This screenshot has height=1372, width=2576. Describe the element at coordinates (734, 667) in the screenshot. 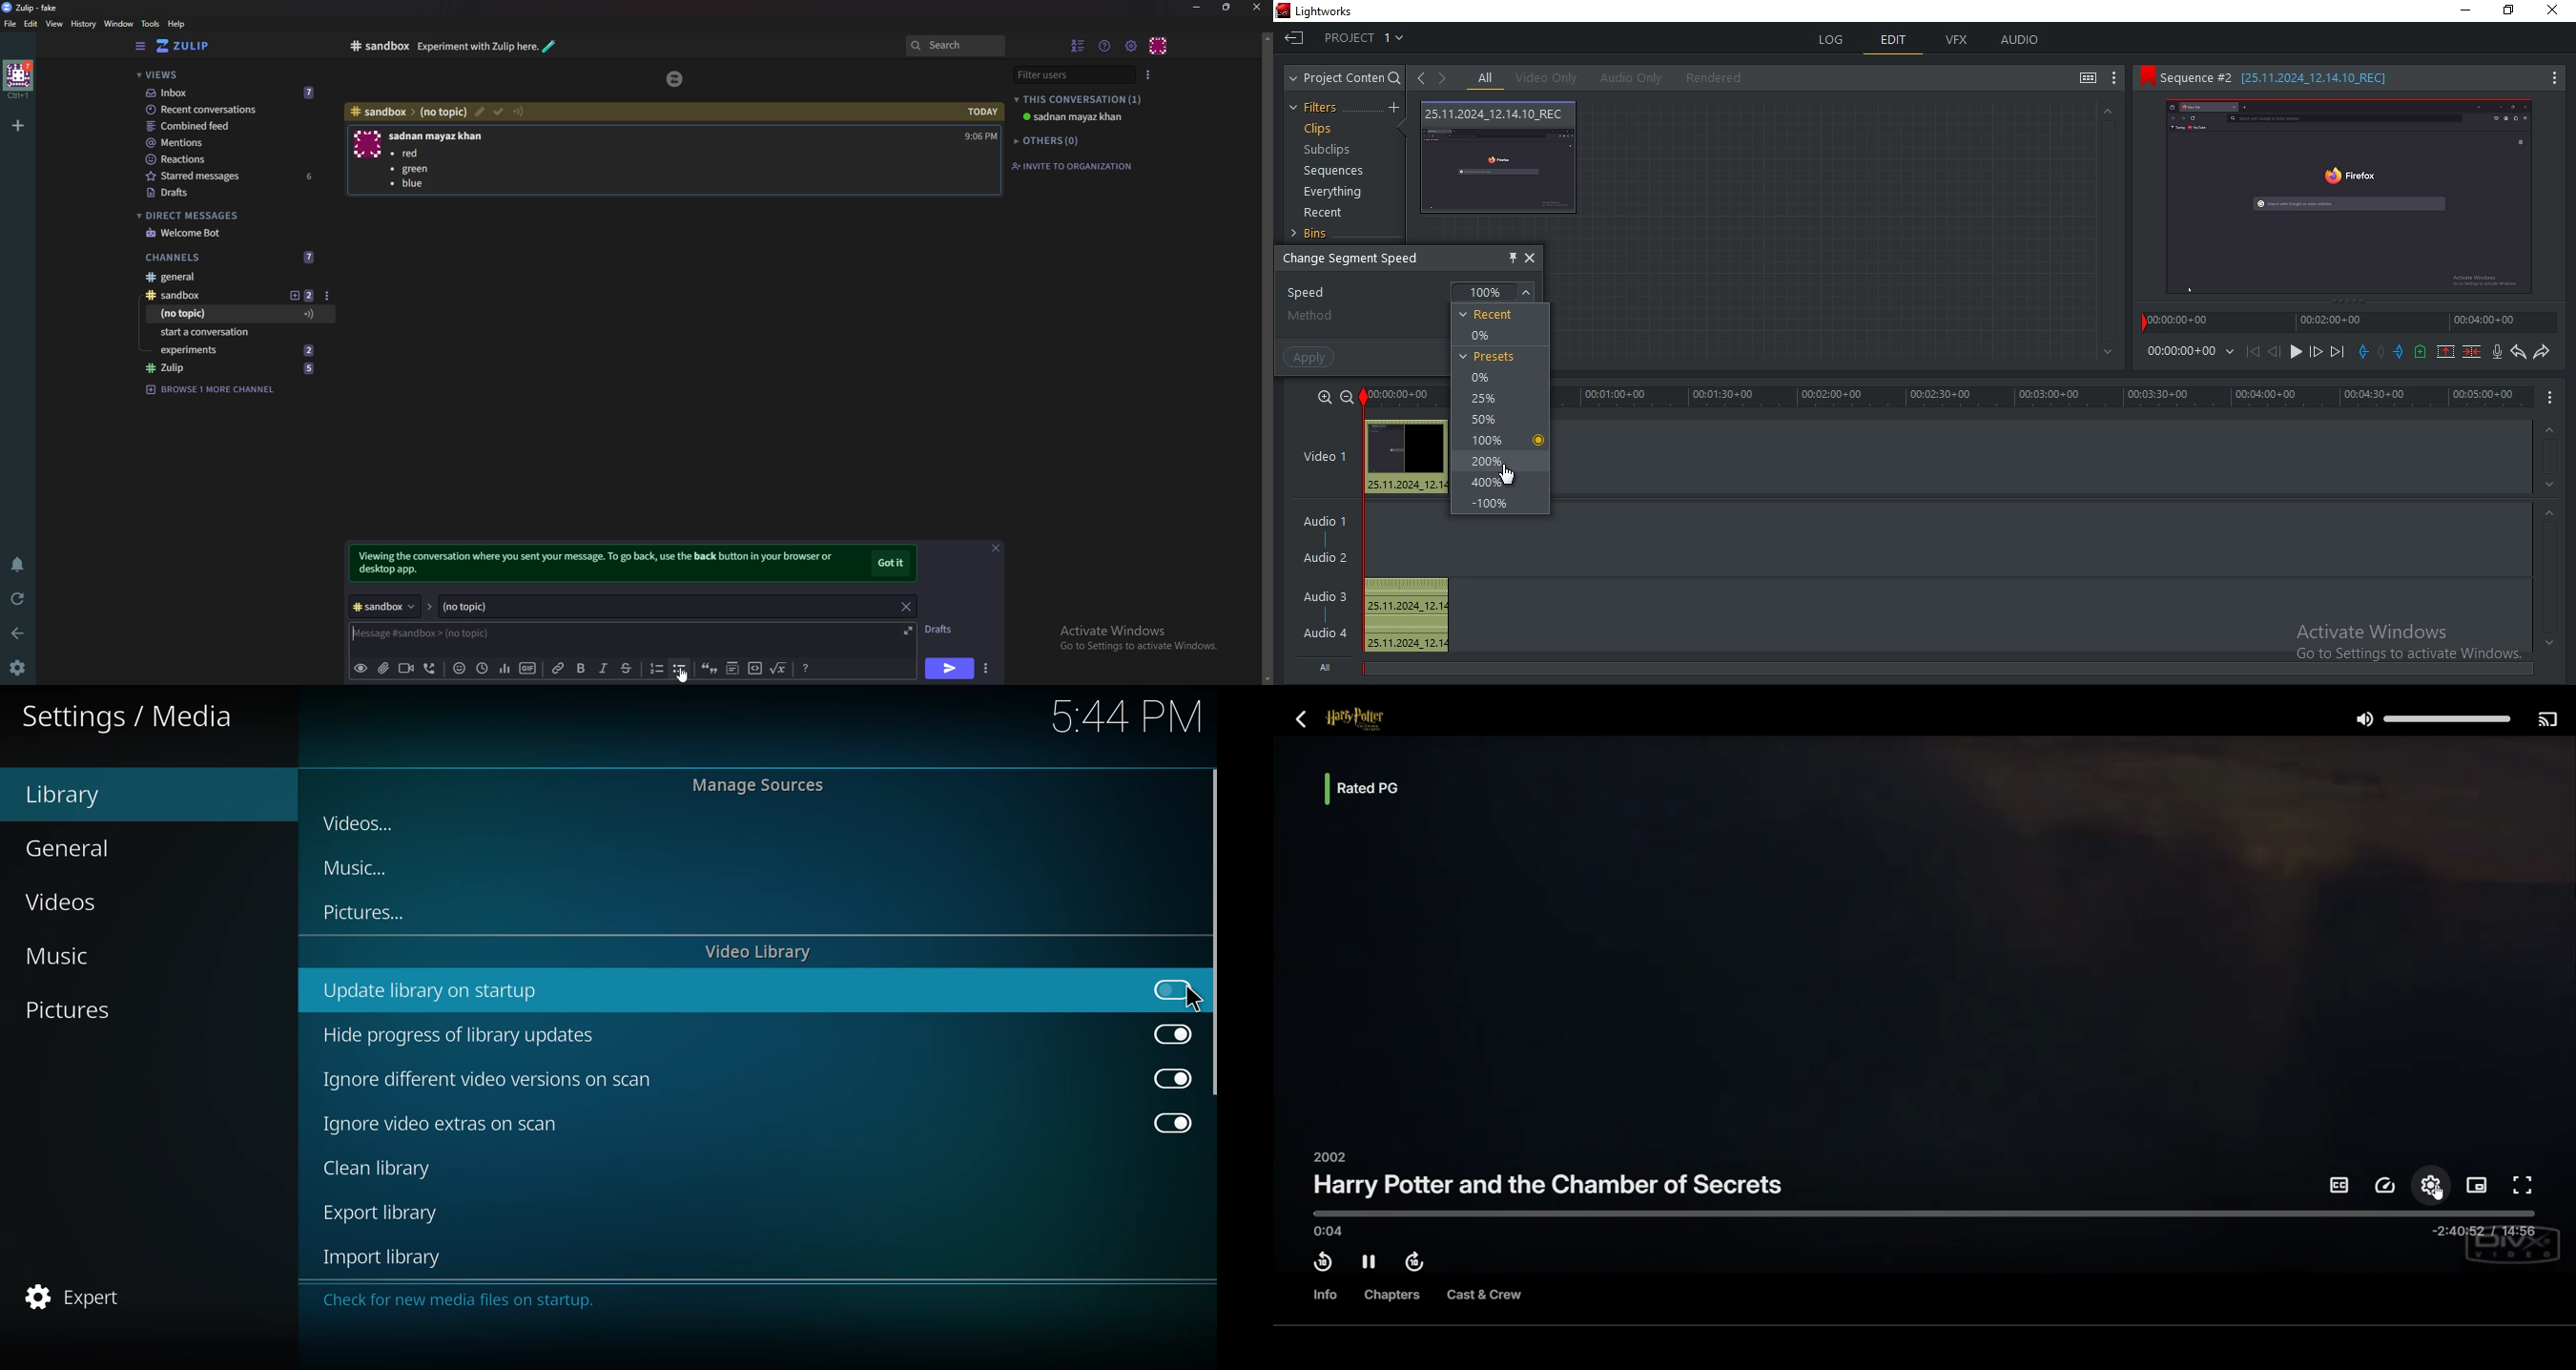

I see `Spoiler` at that location.